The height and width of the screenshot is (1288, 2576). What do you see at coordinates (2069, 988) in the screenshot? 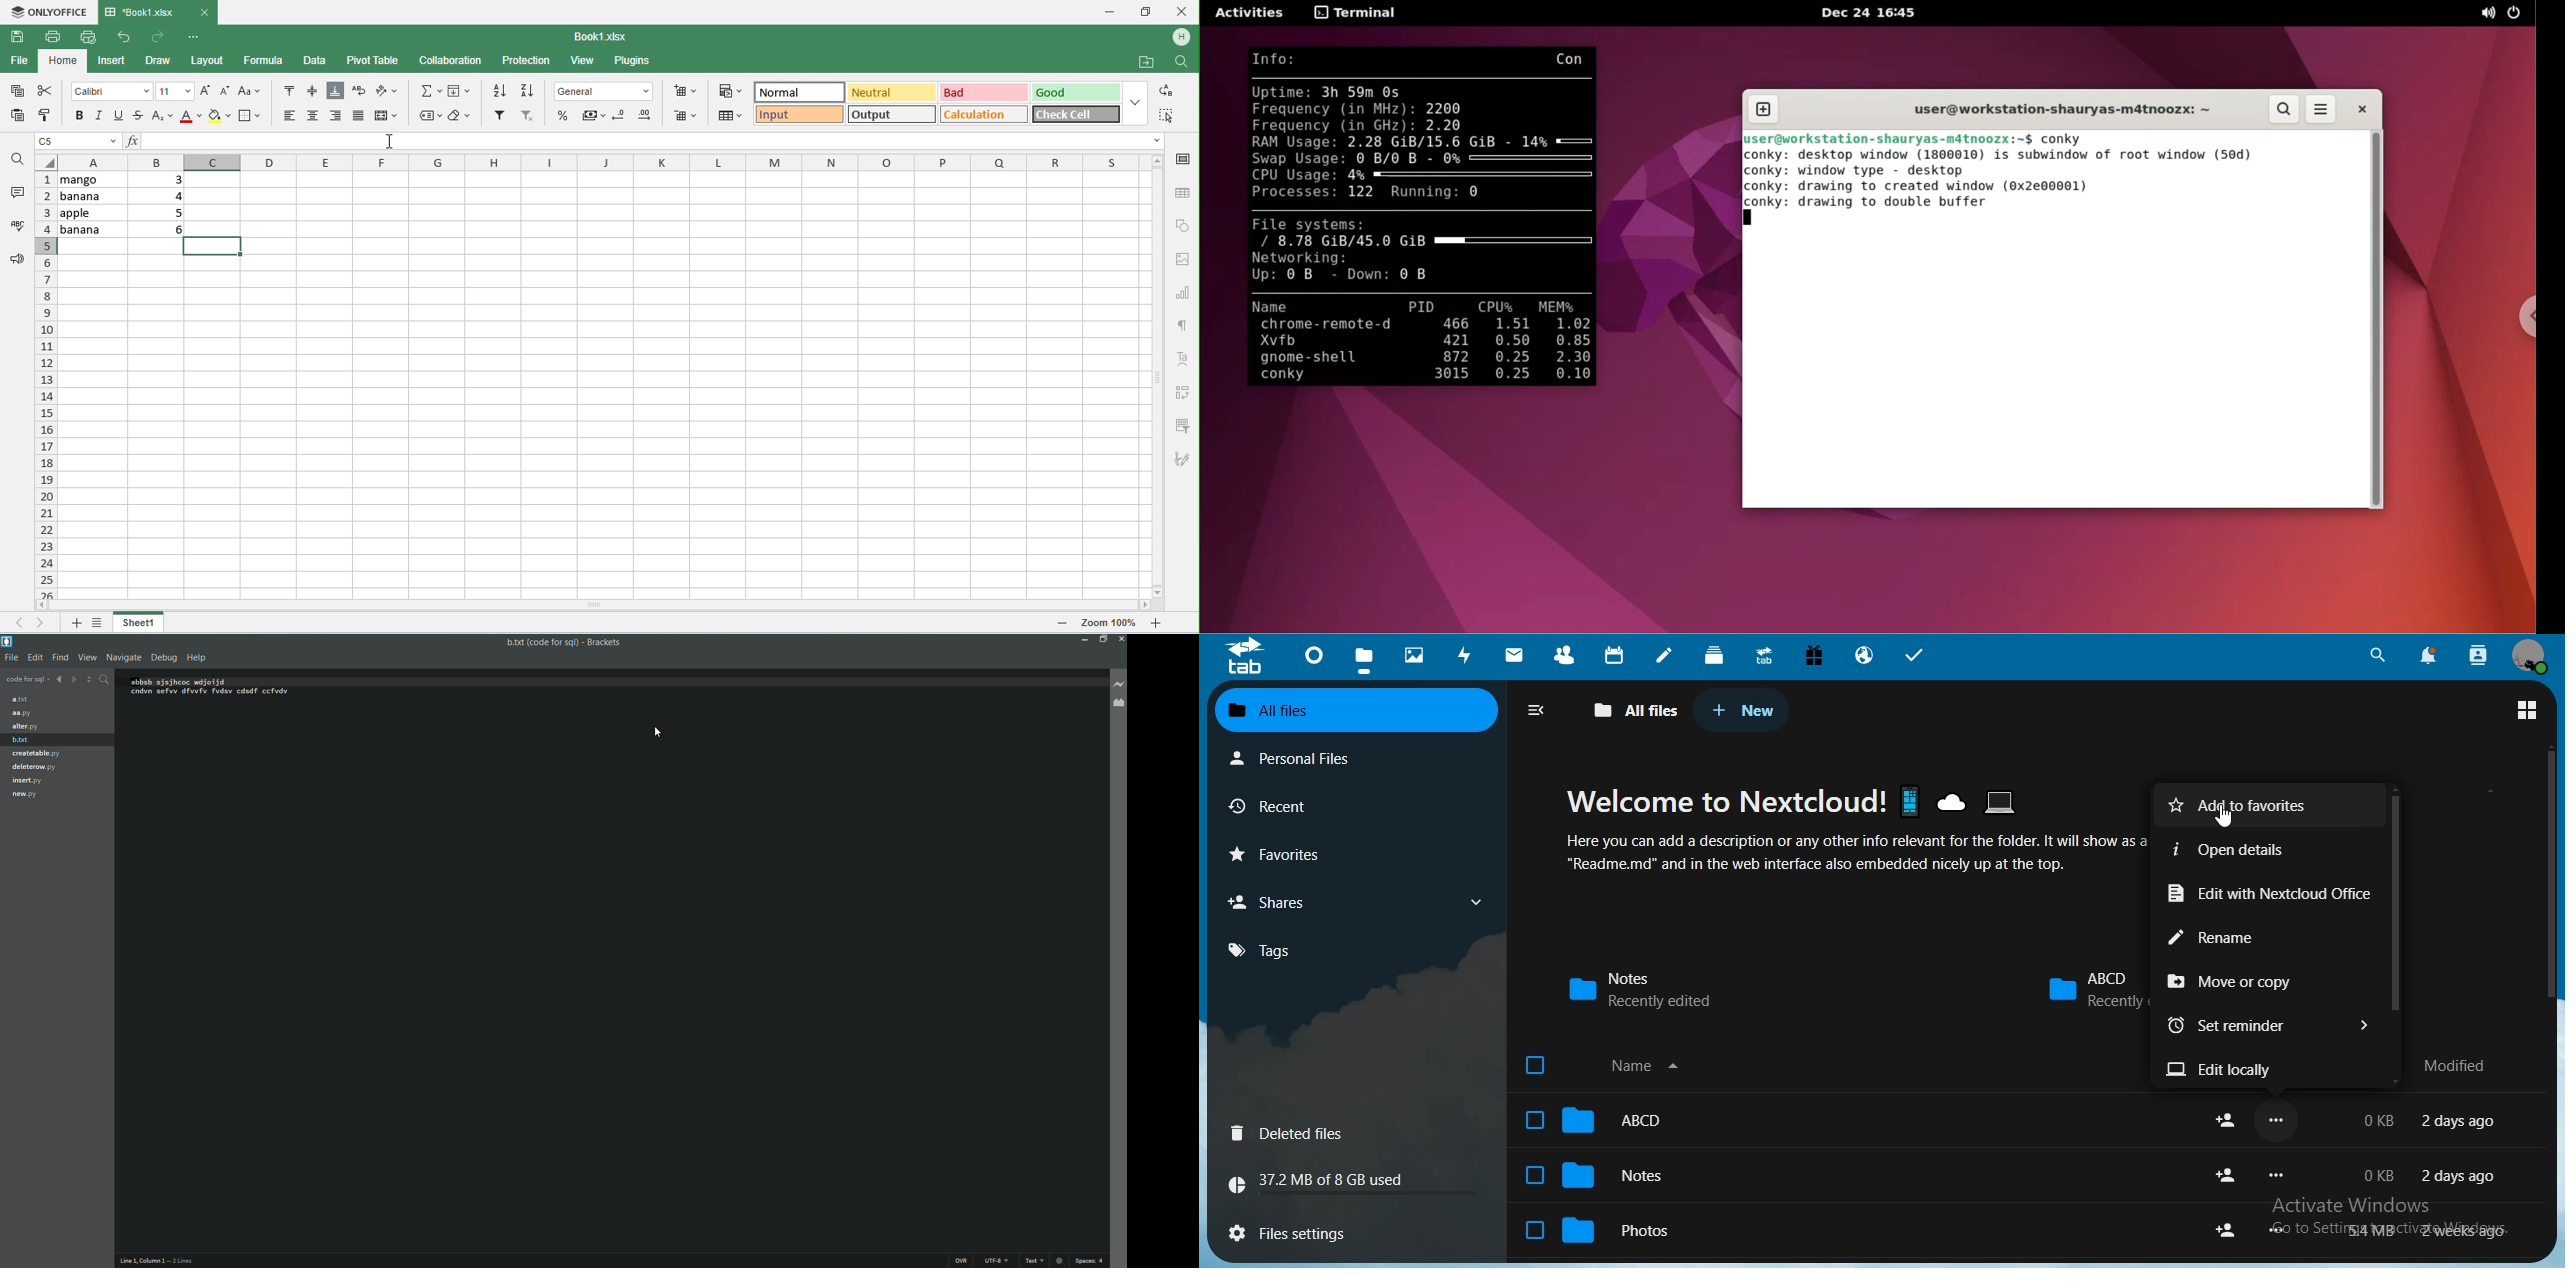
I see `abcd` at bounding box center [2069, 988].